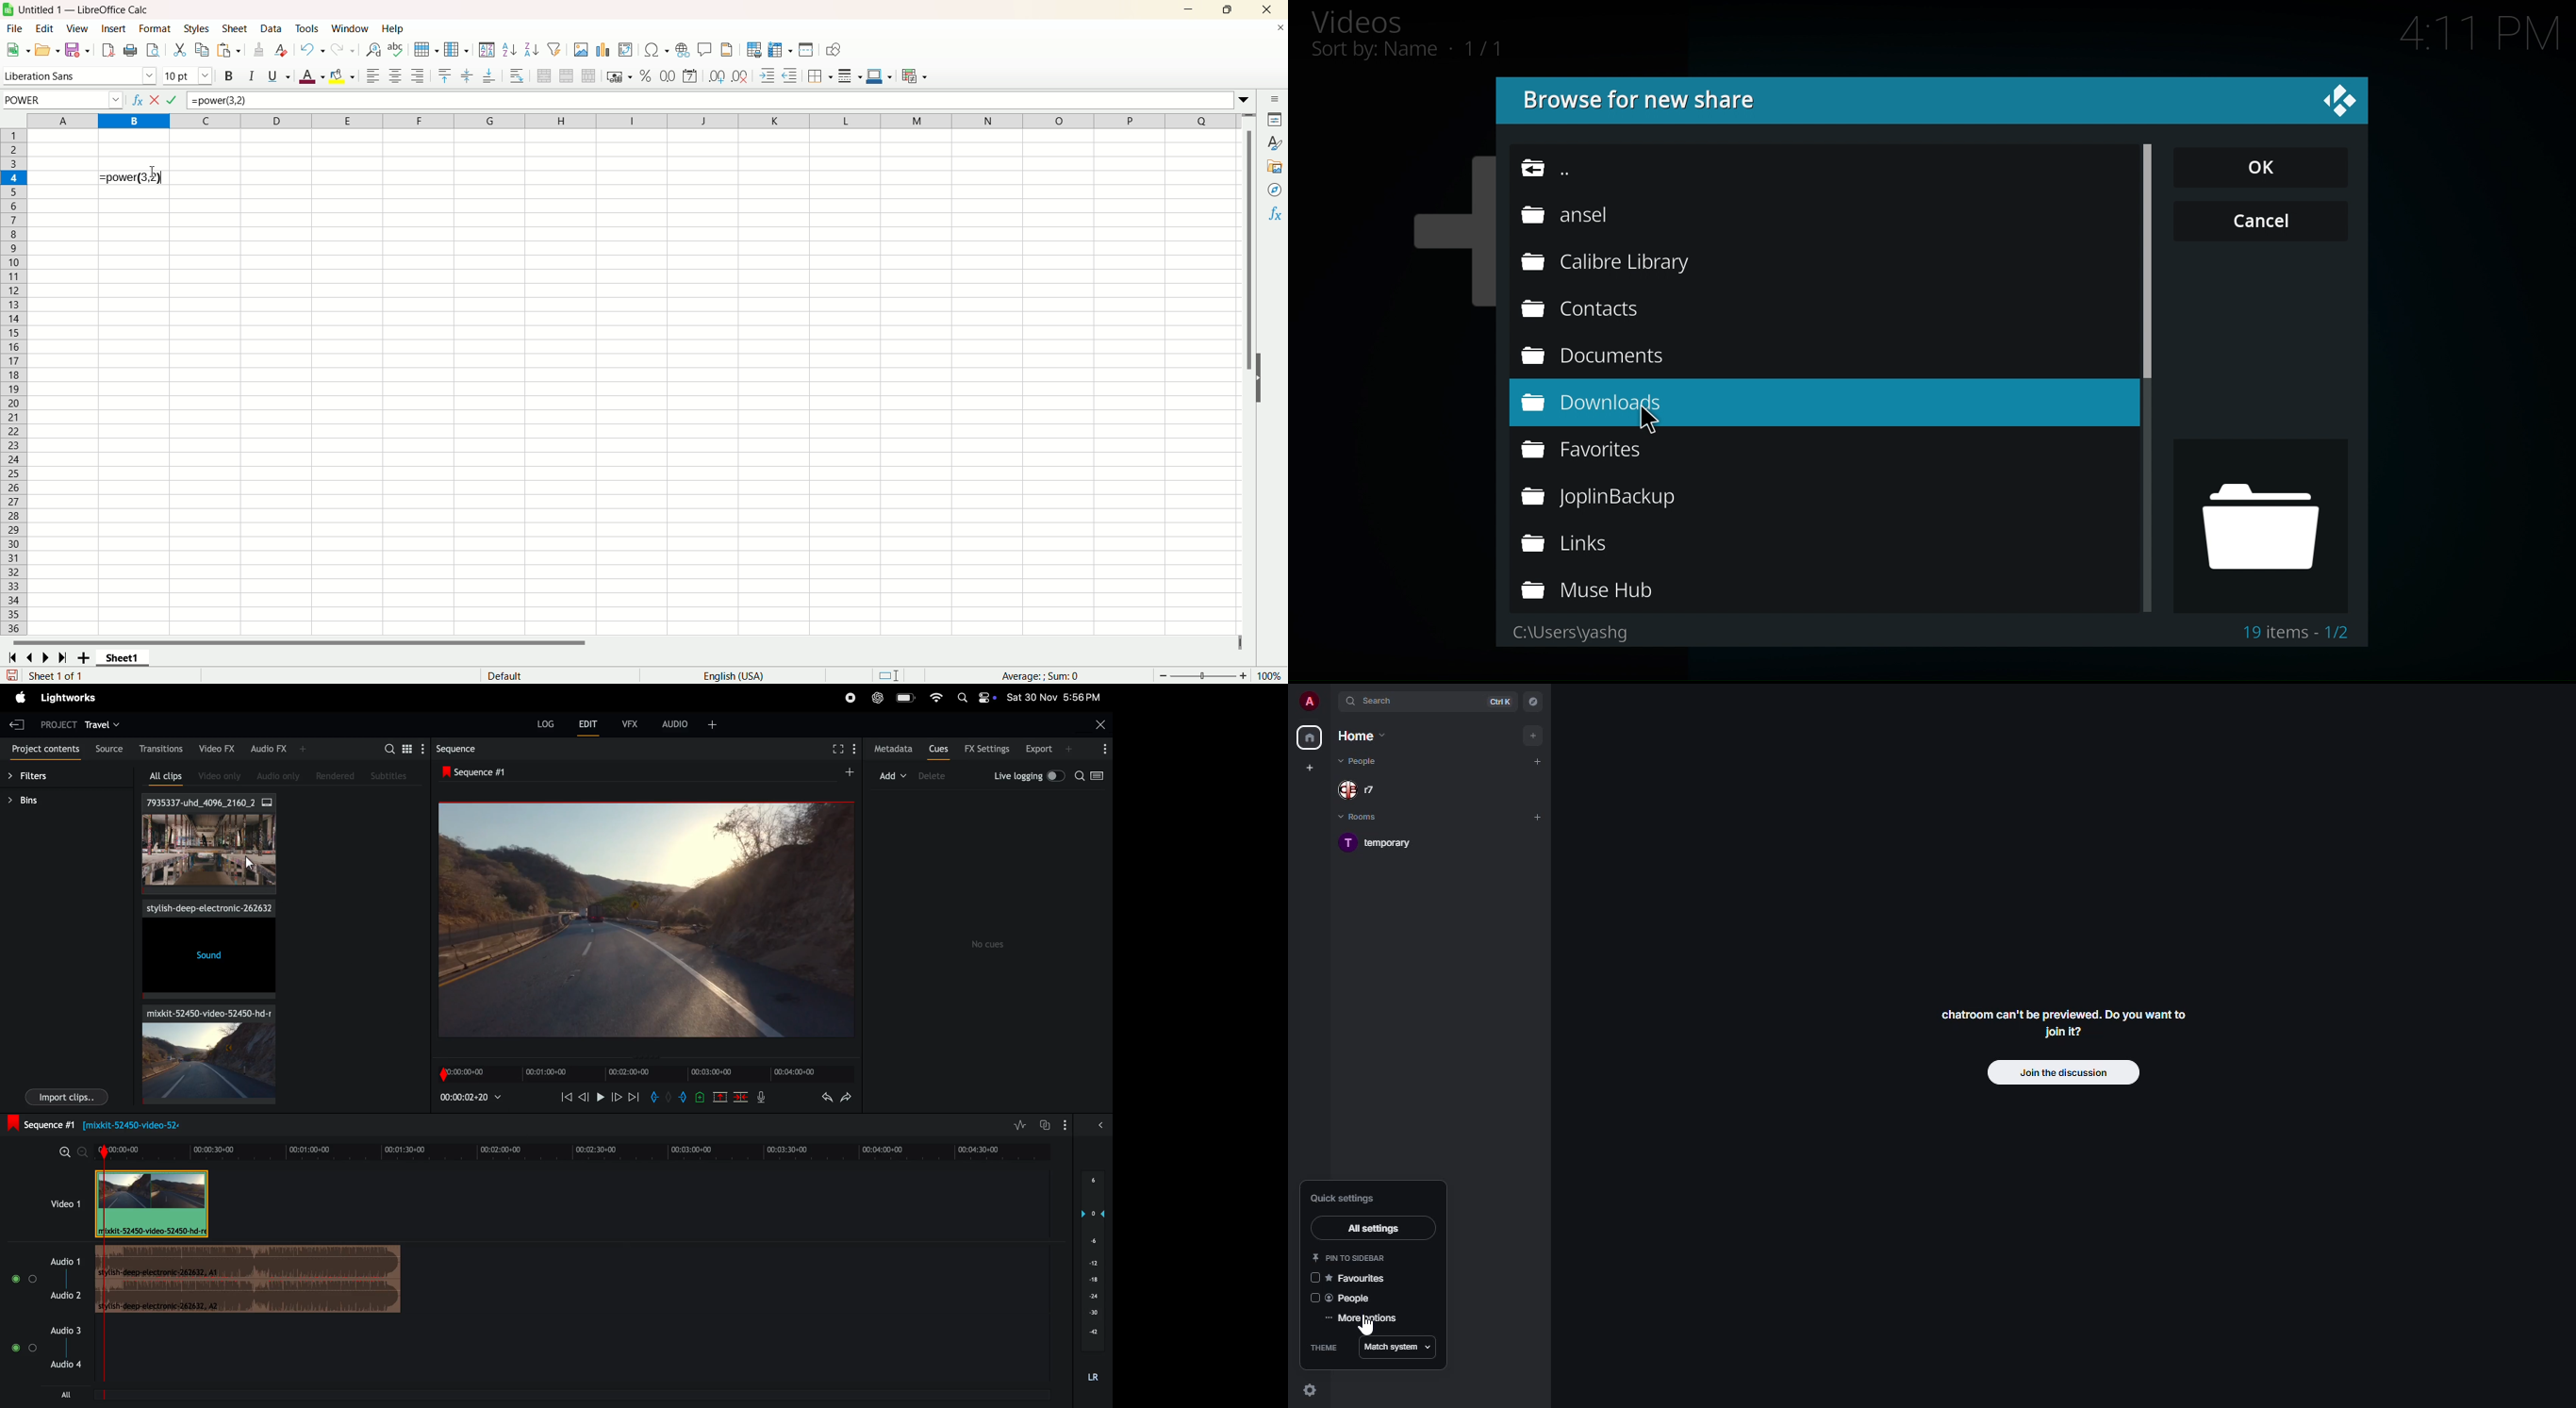 The width and height of the screenshot is (2576, 1428). What do you see at coordinates (1277, 213) in the screenshot?
I see `functions` at bounding box center [1277, 213].